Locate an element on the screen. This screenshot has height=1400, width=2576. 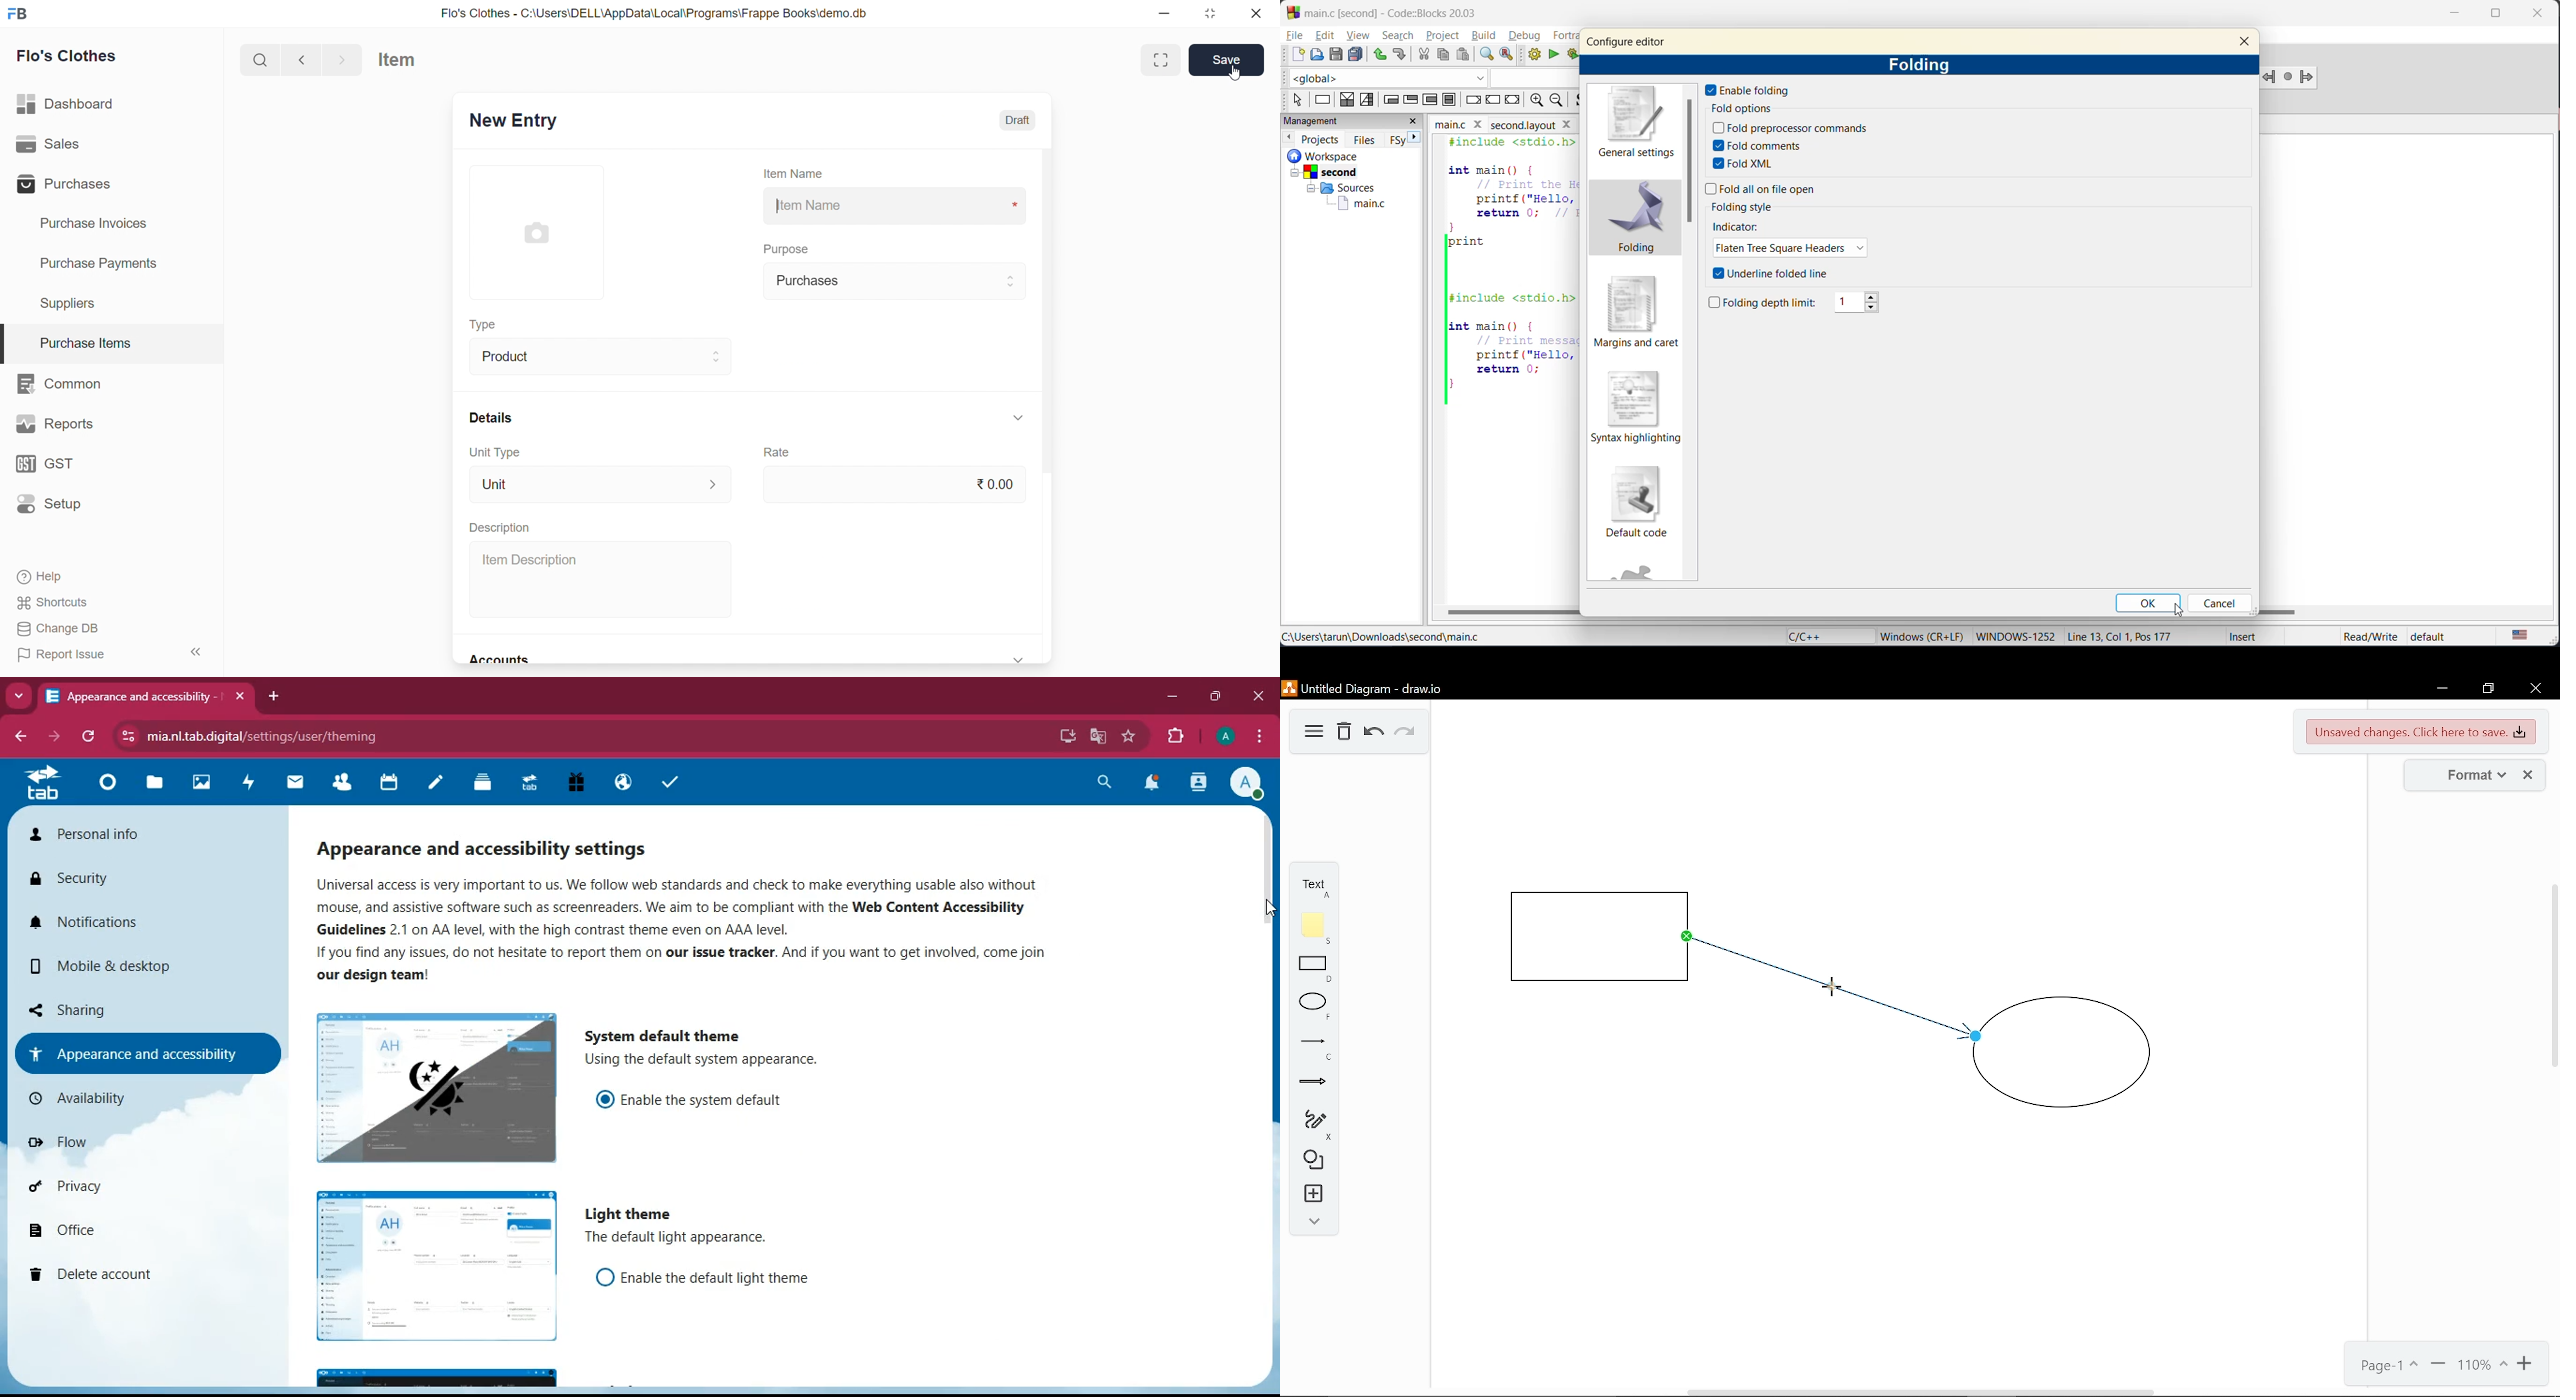
New Entry is located at coordinates (523, 122).